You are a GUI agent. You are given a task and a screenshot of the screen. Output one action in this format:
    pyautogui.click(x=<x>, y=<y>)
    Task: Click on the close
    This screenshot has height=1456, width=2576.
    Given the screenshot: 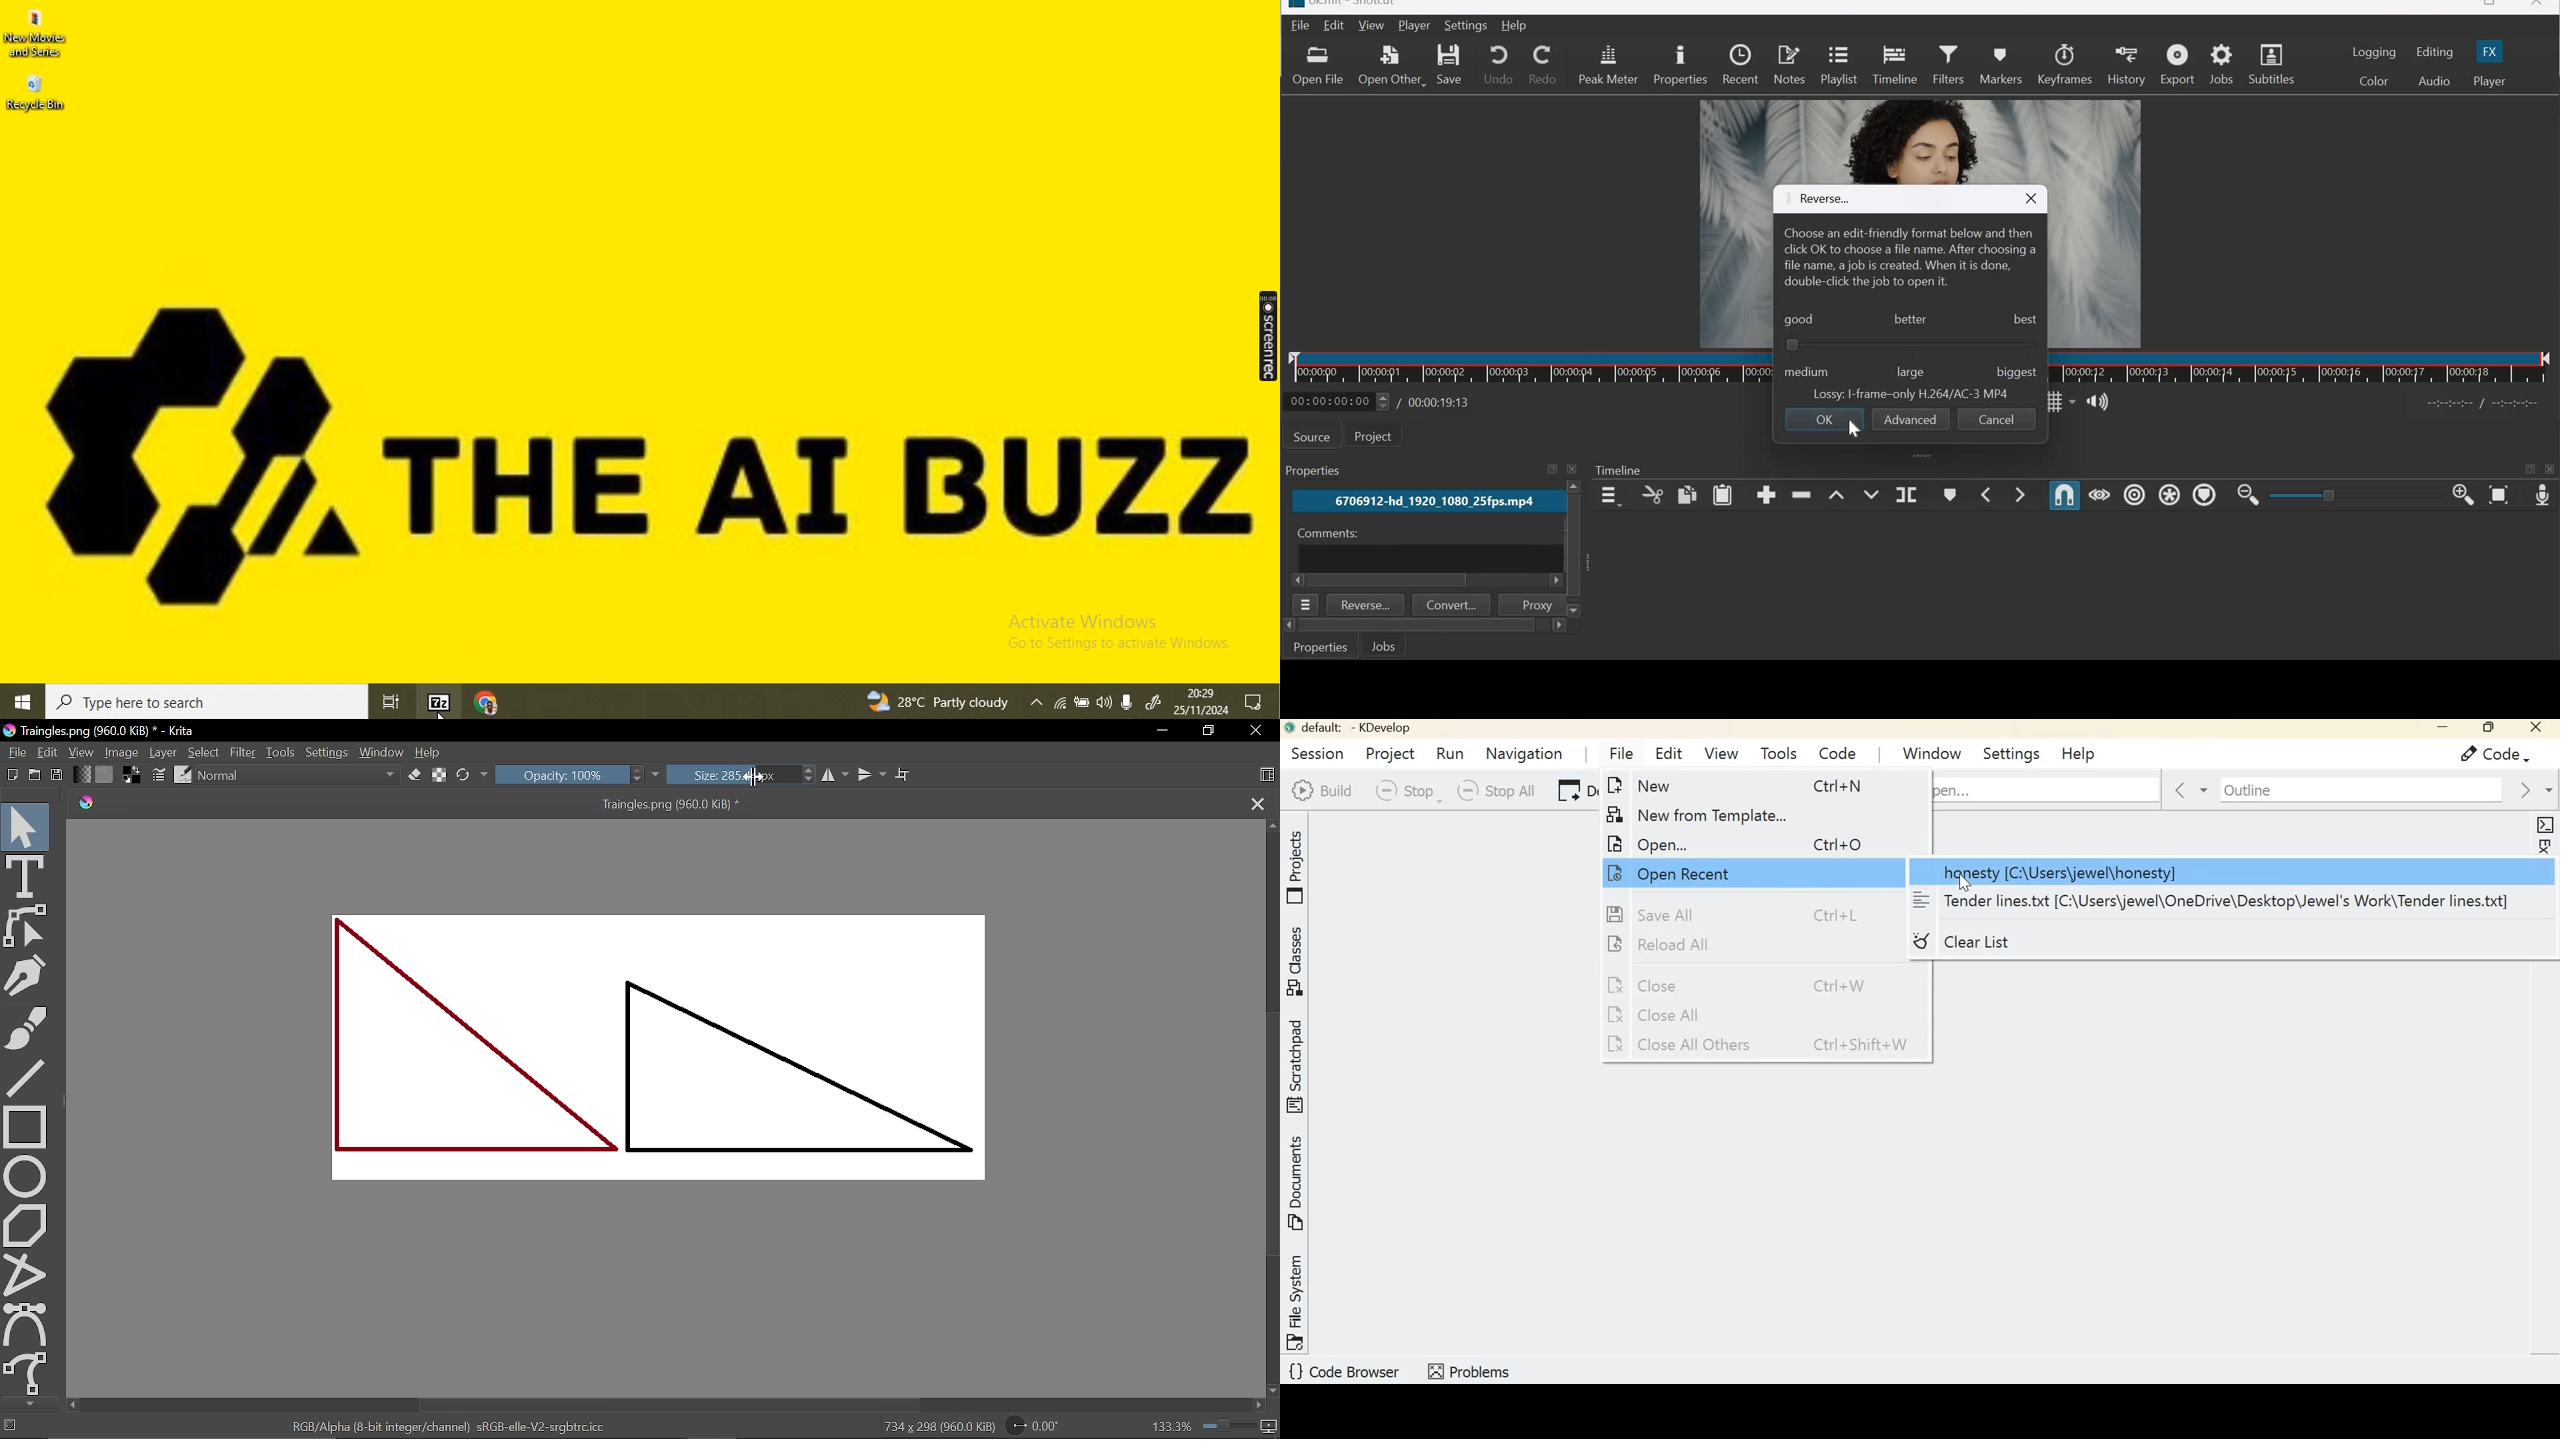 What is the action you would take?
    pyautogui.click(x=1574, y=469)
    